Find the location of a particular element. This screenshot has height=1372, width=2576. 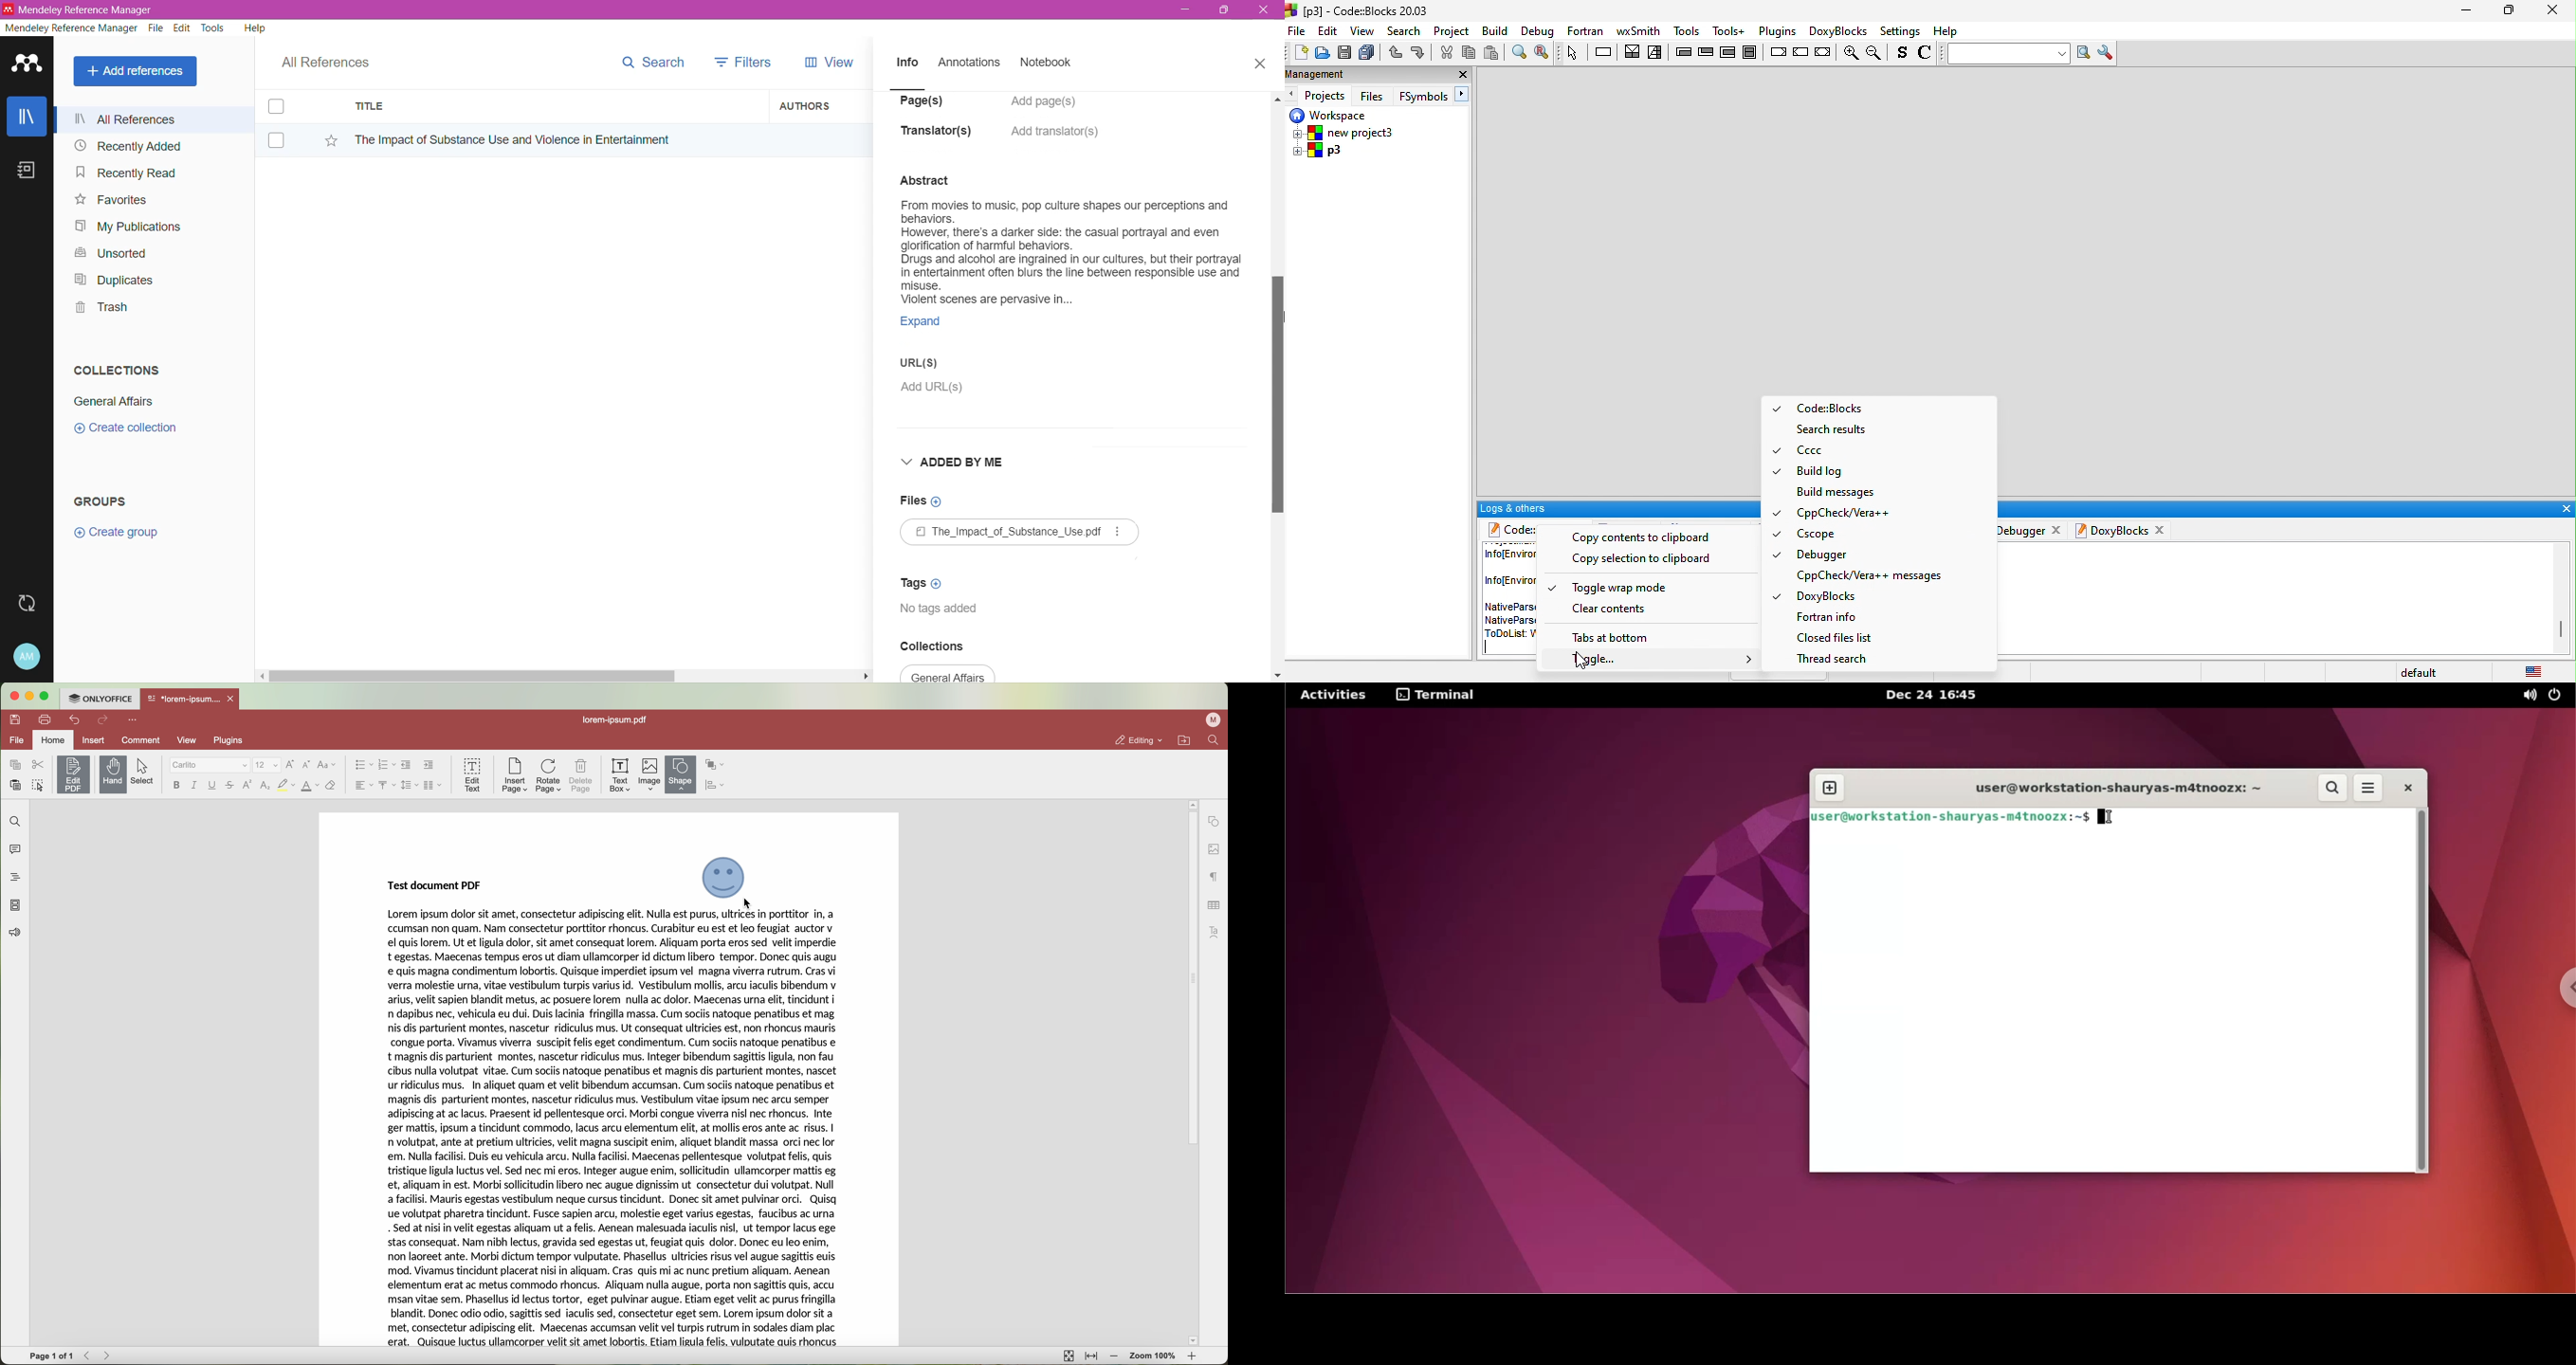

Cccc is located at coordinates (1831, 451).